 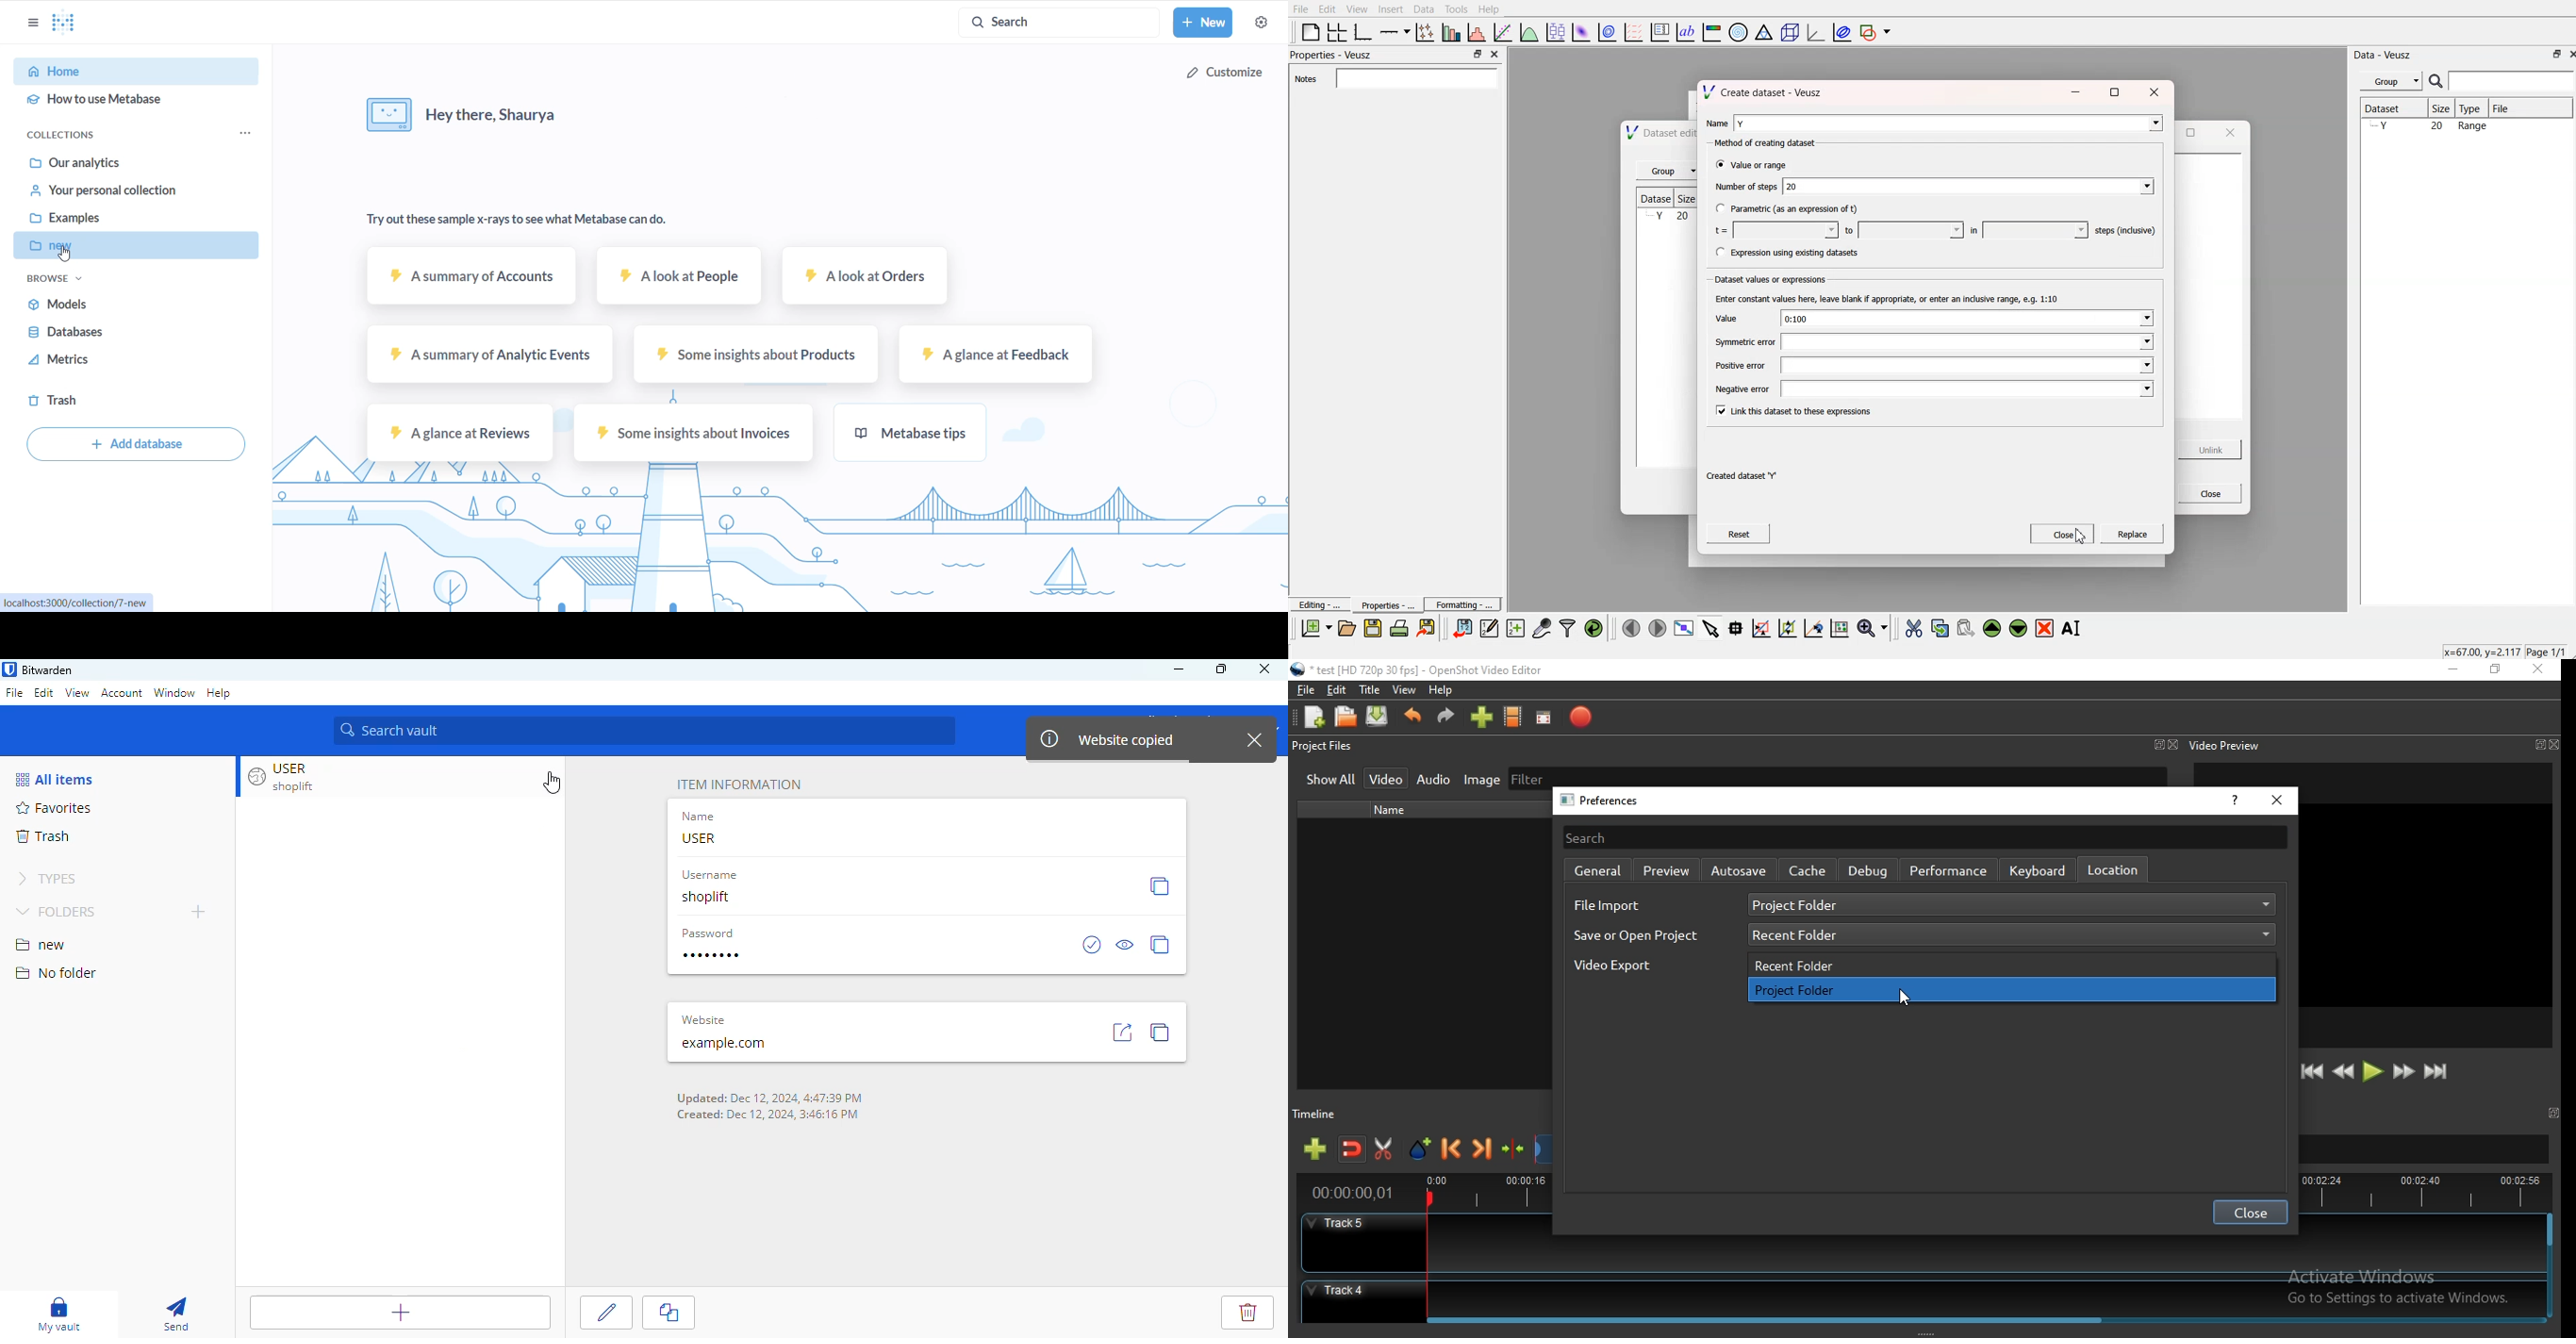 I want to click on how to use metabase, so click(x=128, y=103).